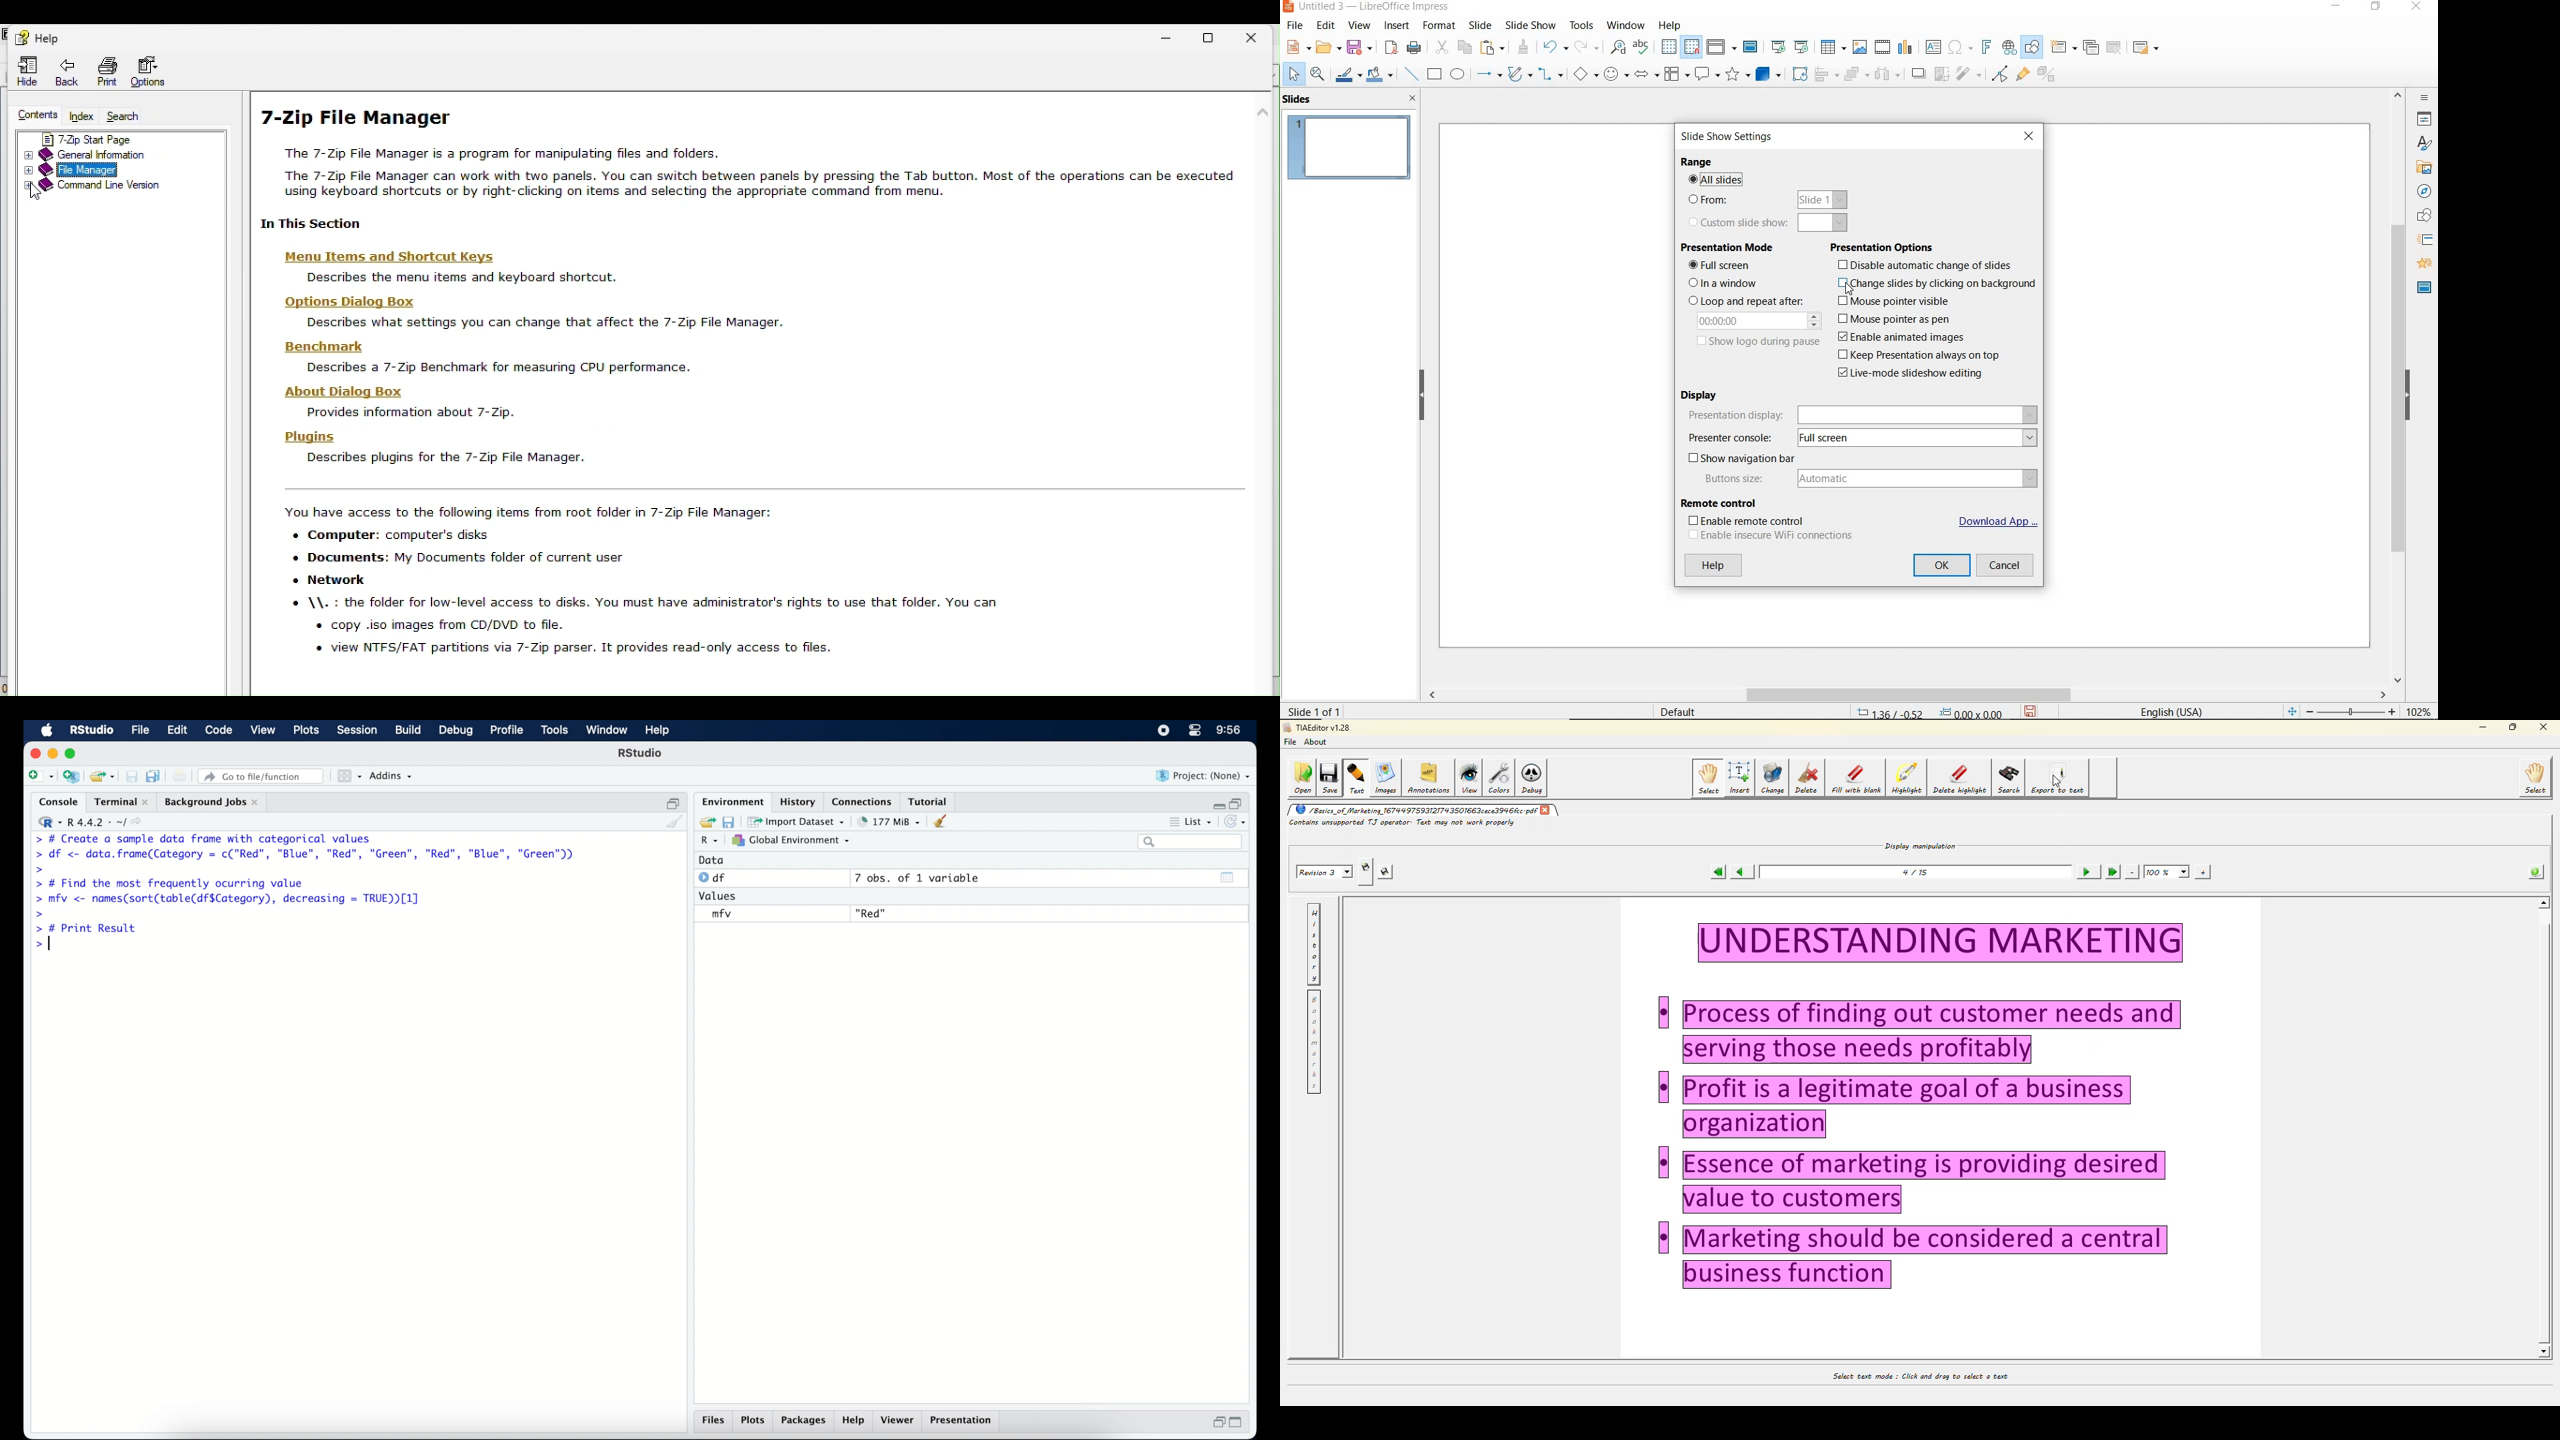 Image resolution: width=2576 pixels, height=1456 pixels. Describe the element at coordinates (712, 1421) in the screenshot. I see `files` at that location.